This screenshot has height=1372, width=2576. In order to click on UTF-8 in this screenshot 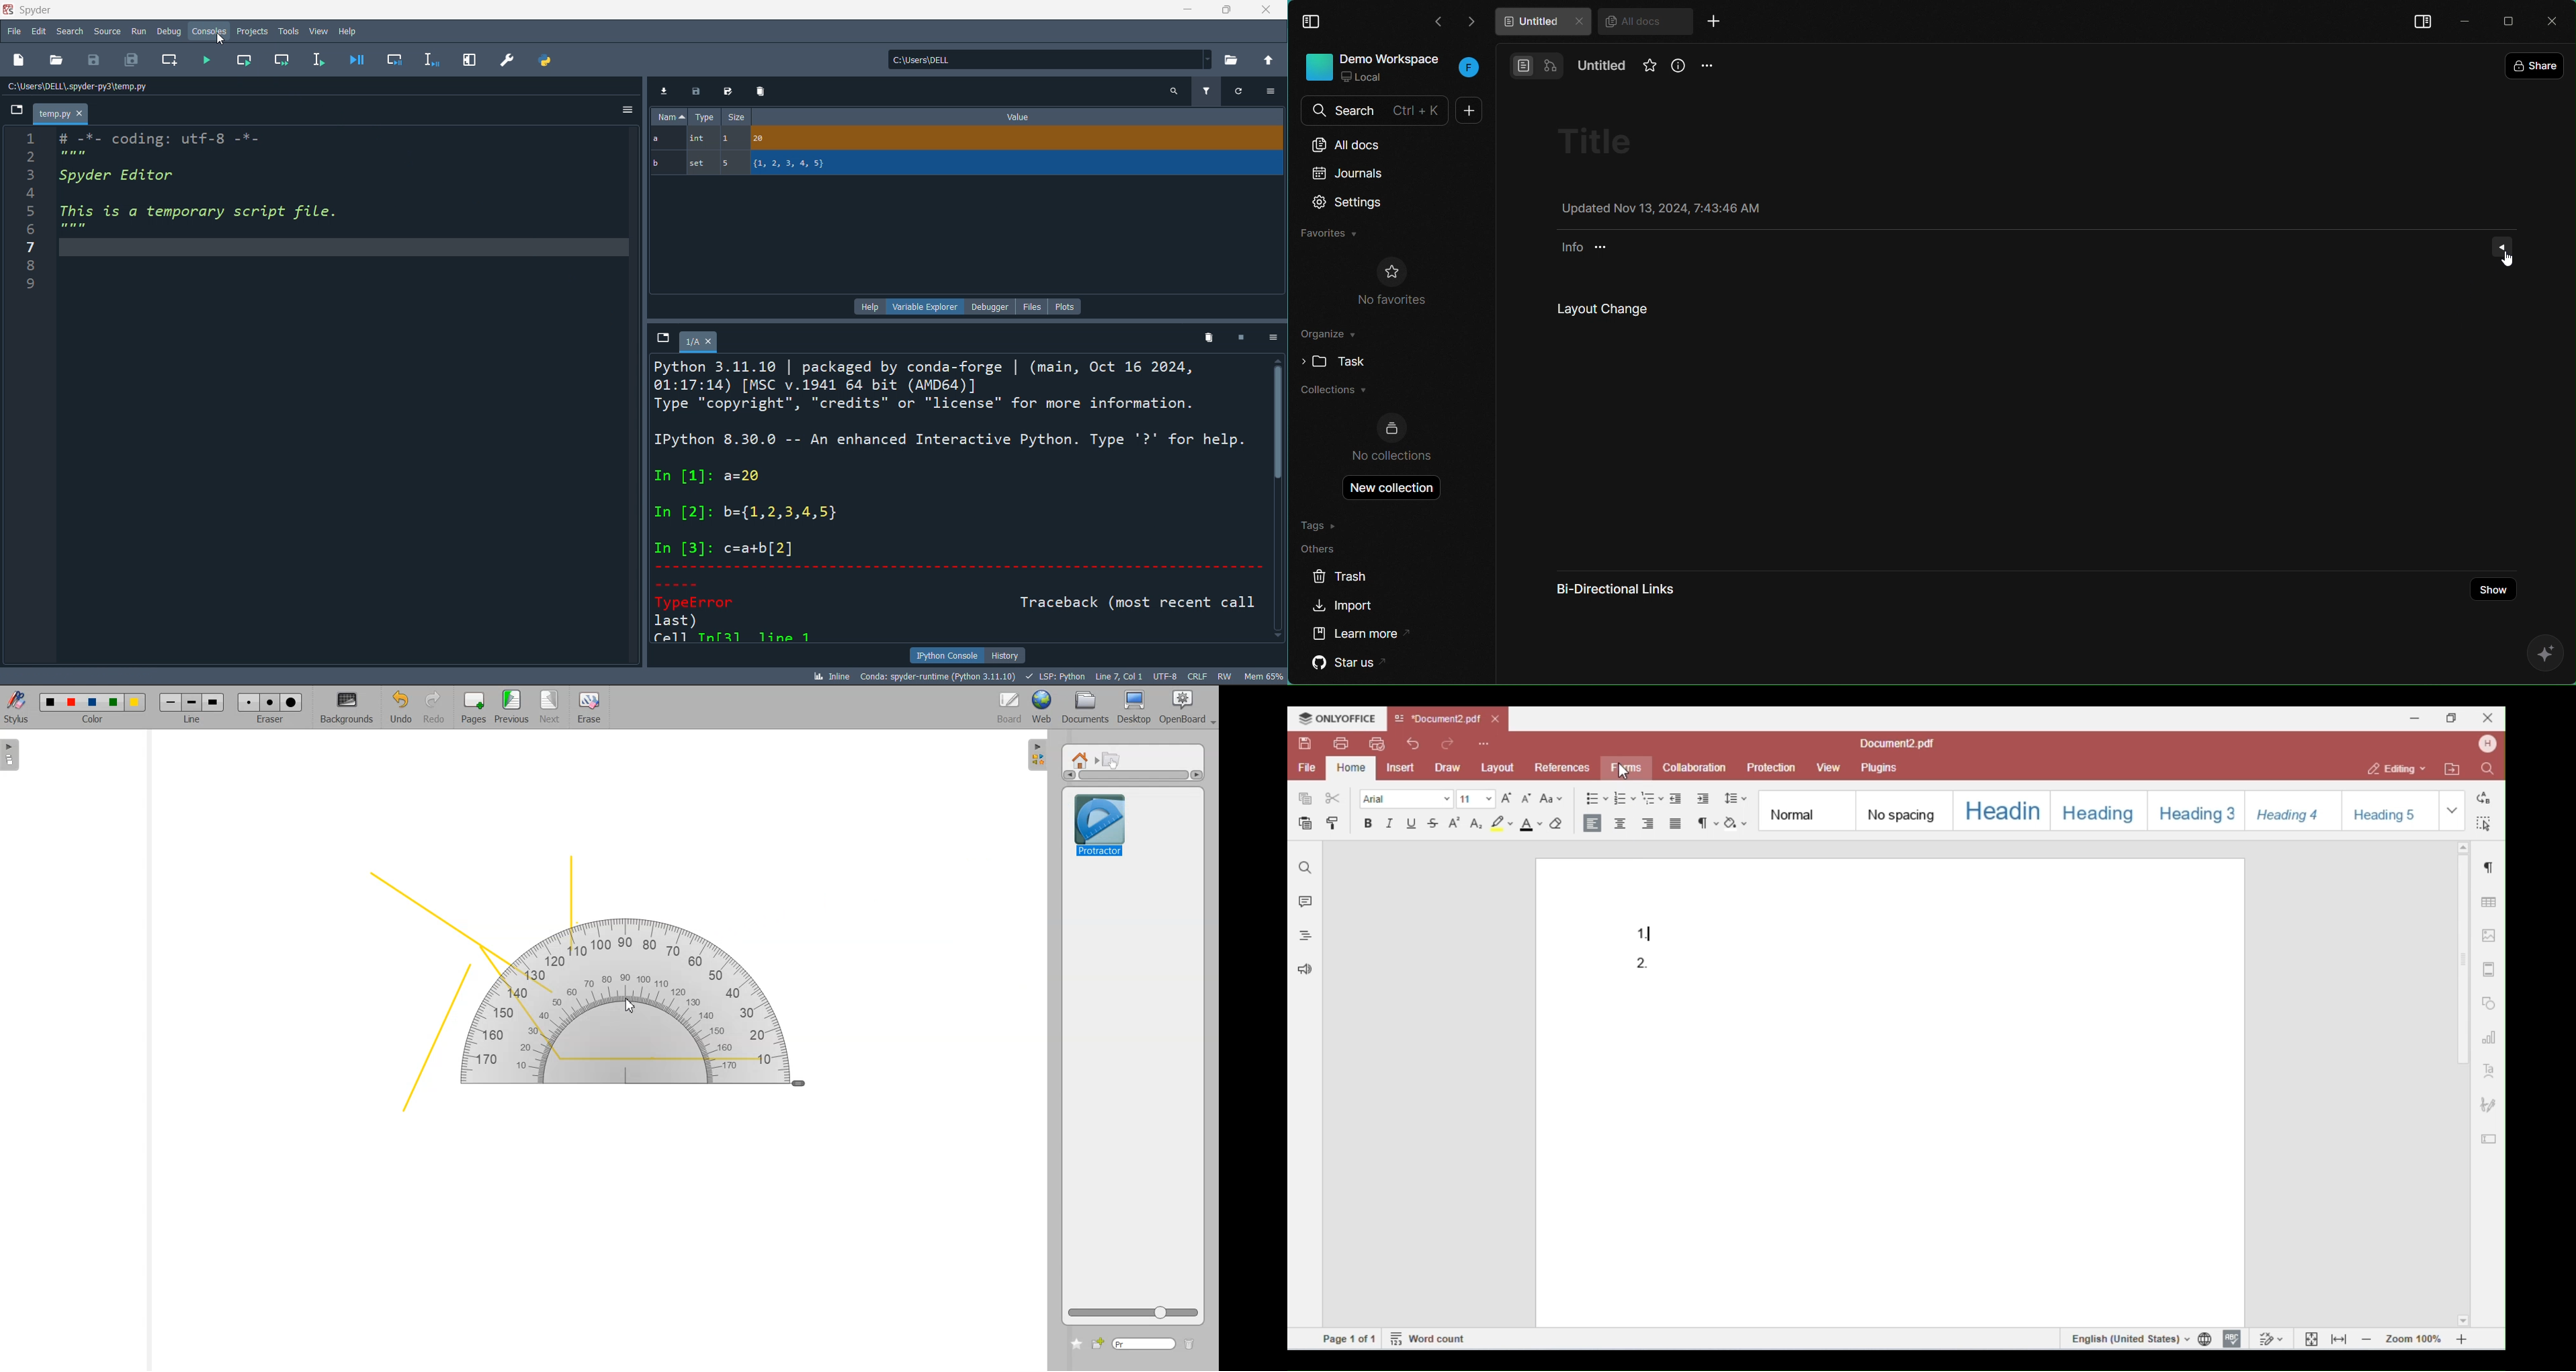, I will do `click(1165, 675)`.